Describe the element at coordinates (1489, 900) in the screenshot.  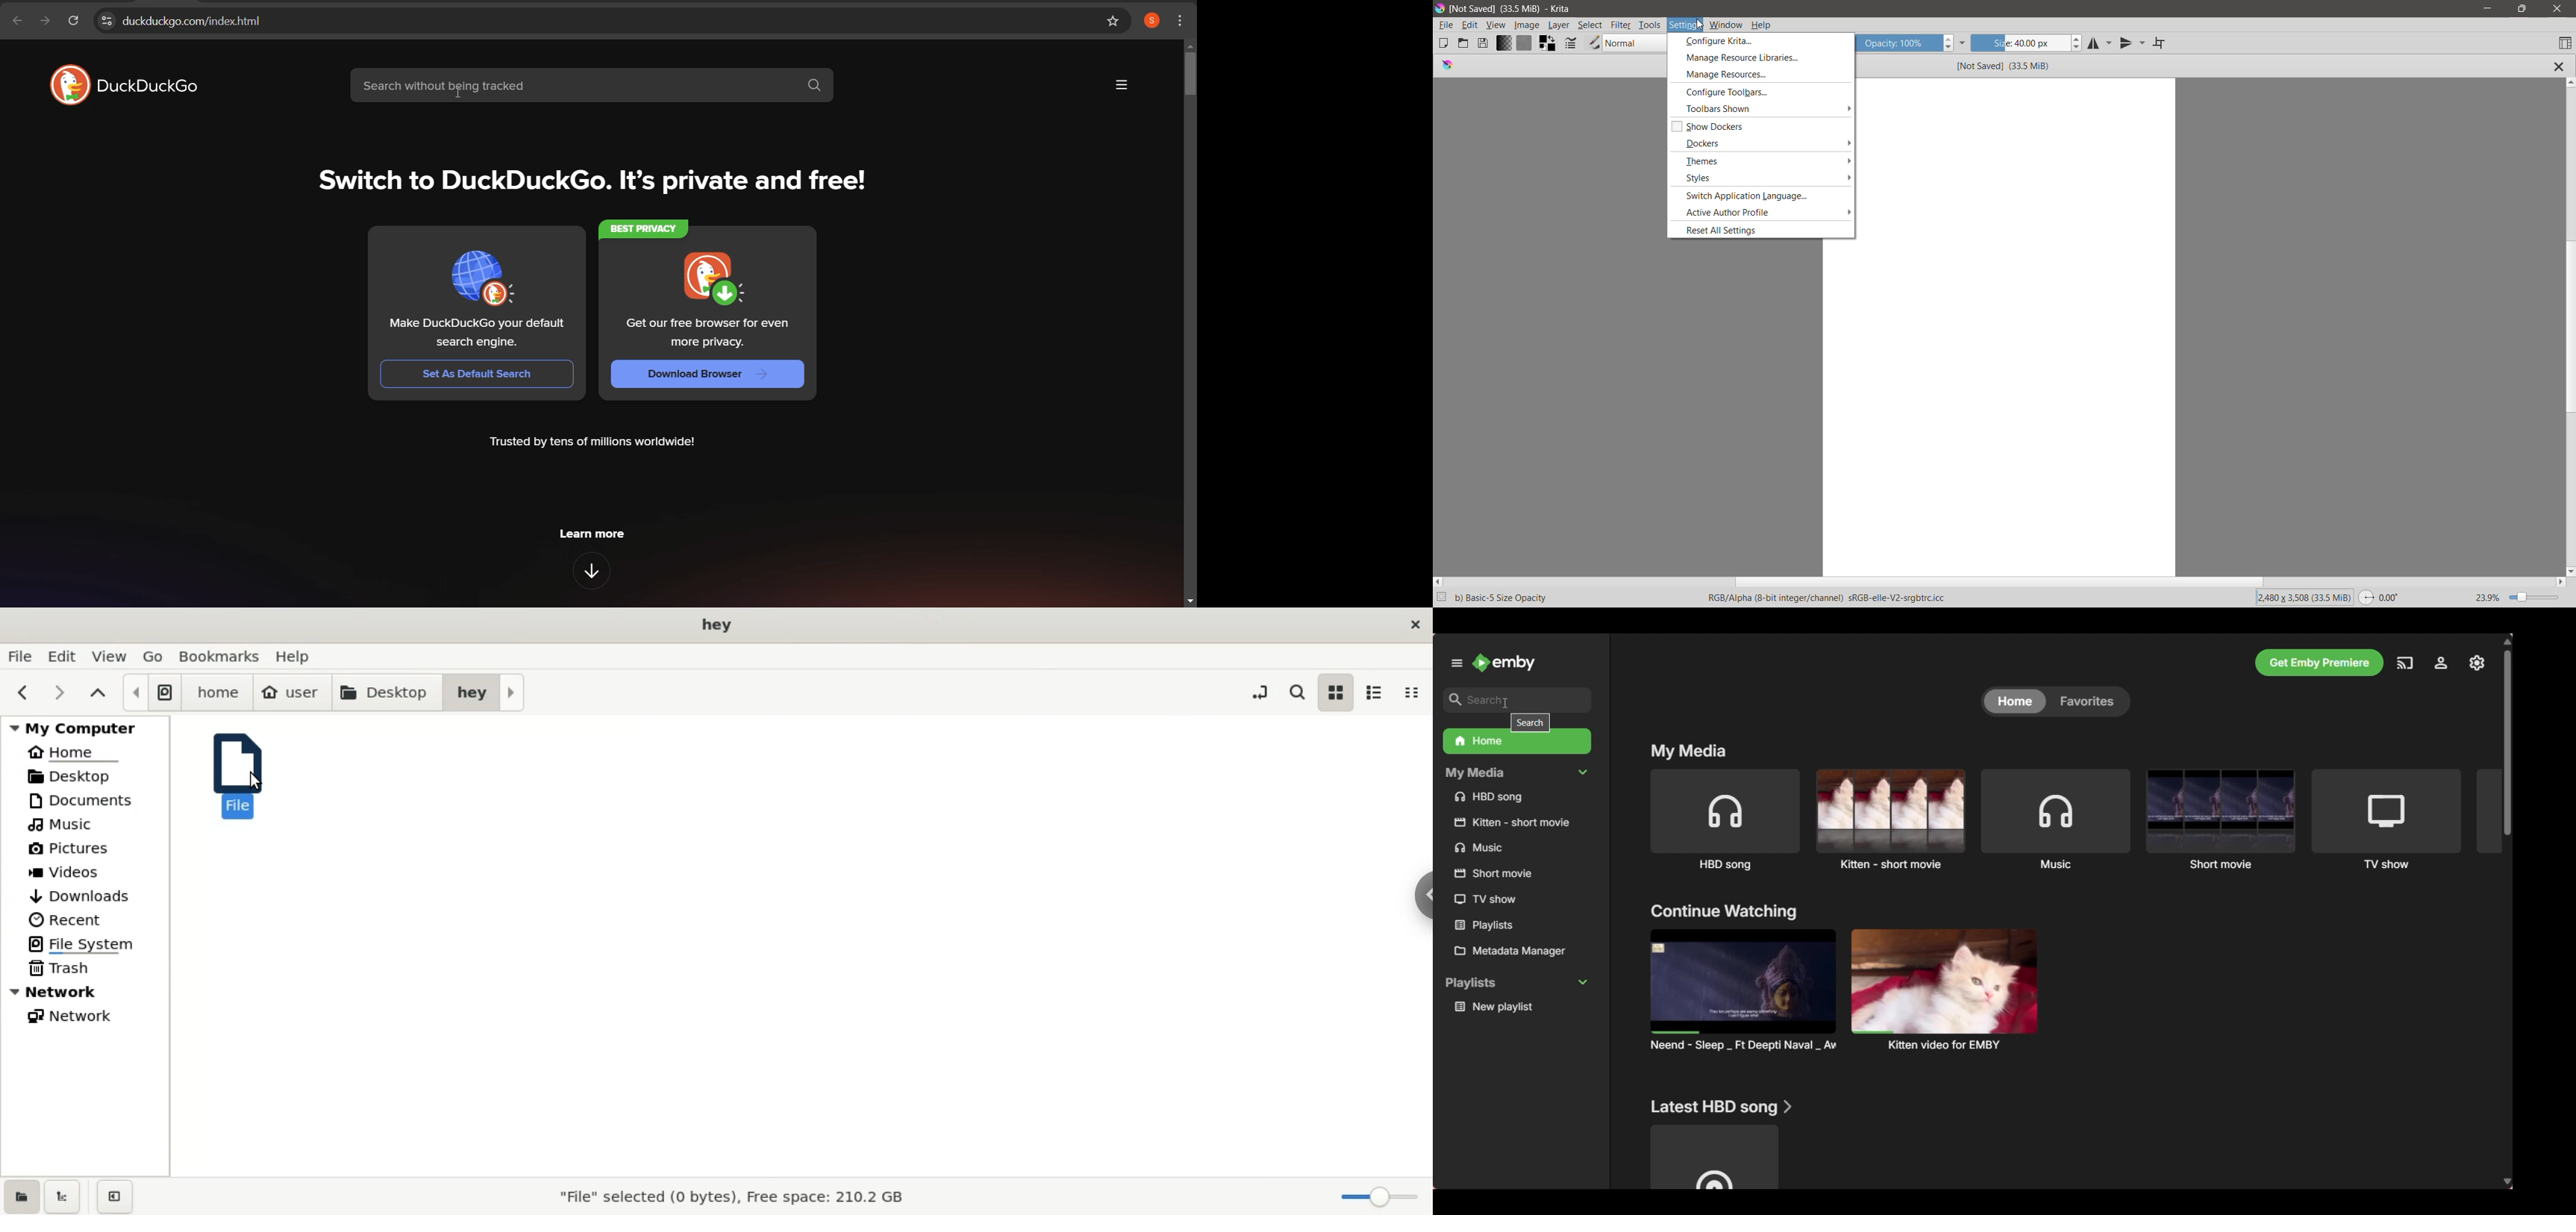
I see `` at that location.